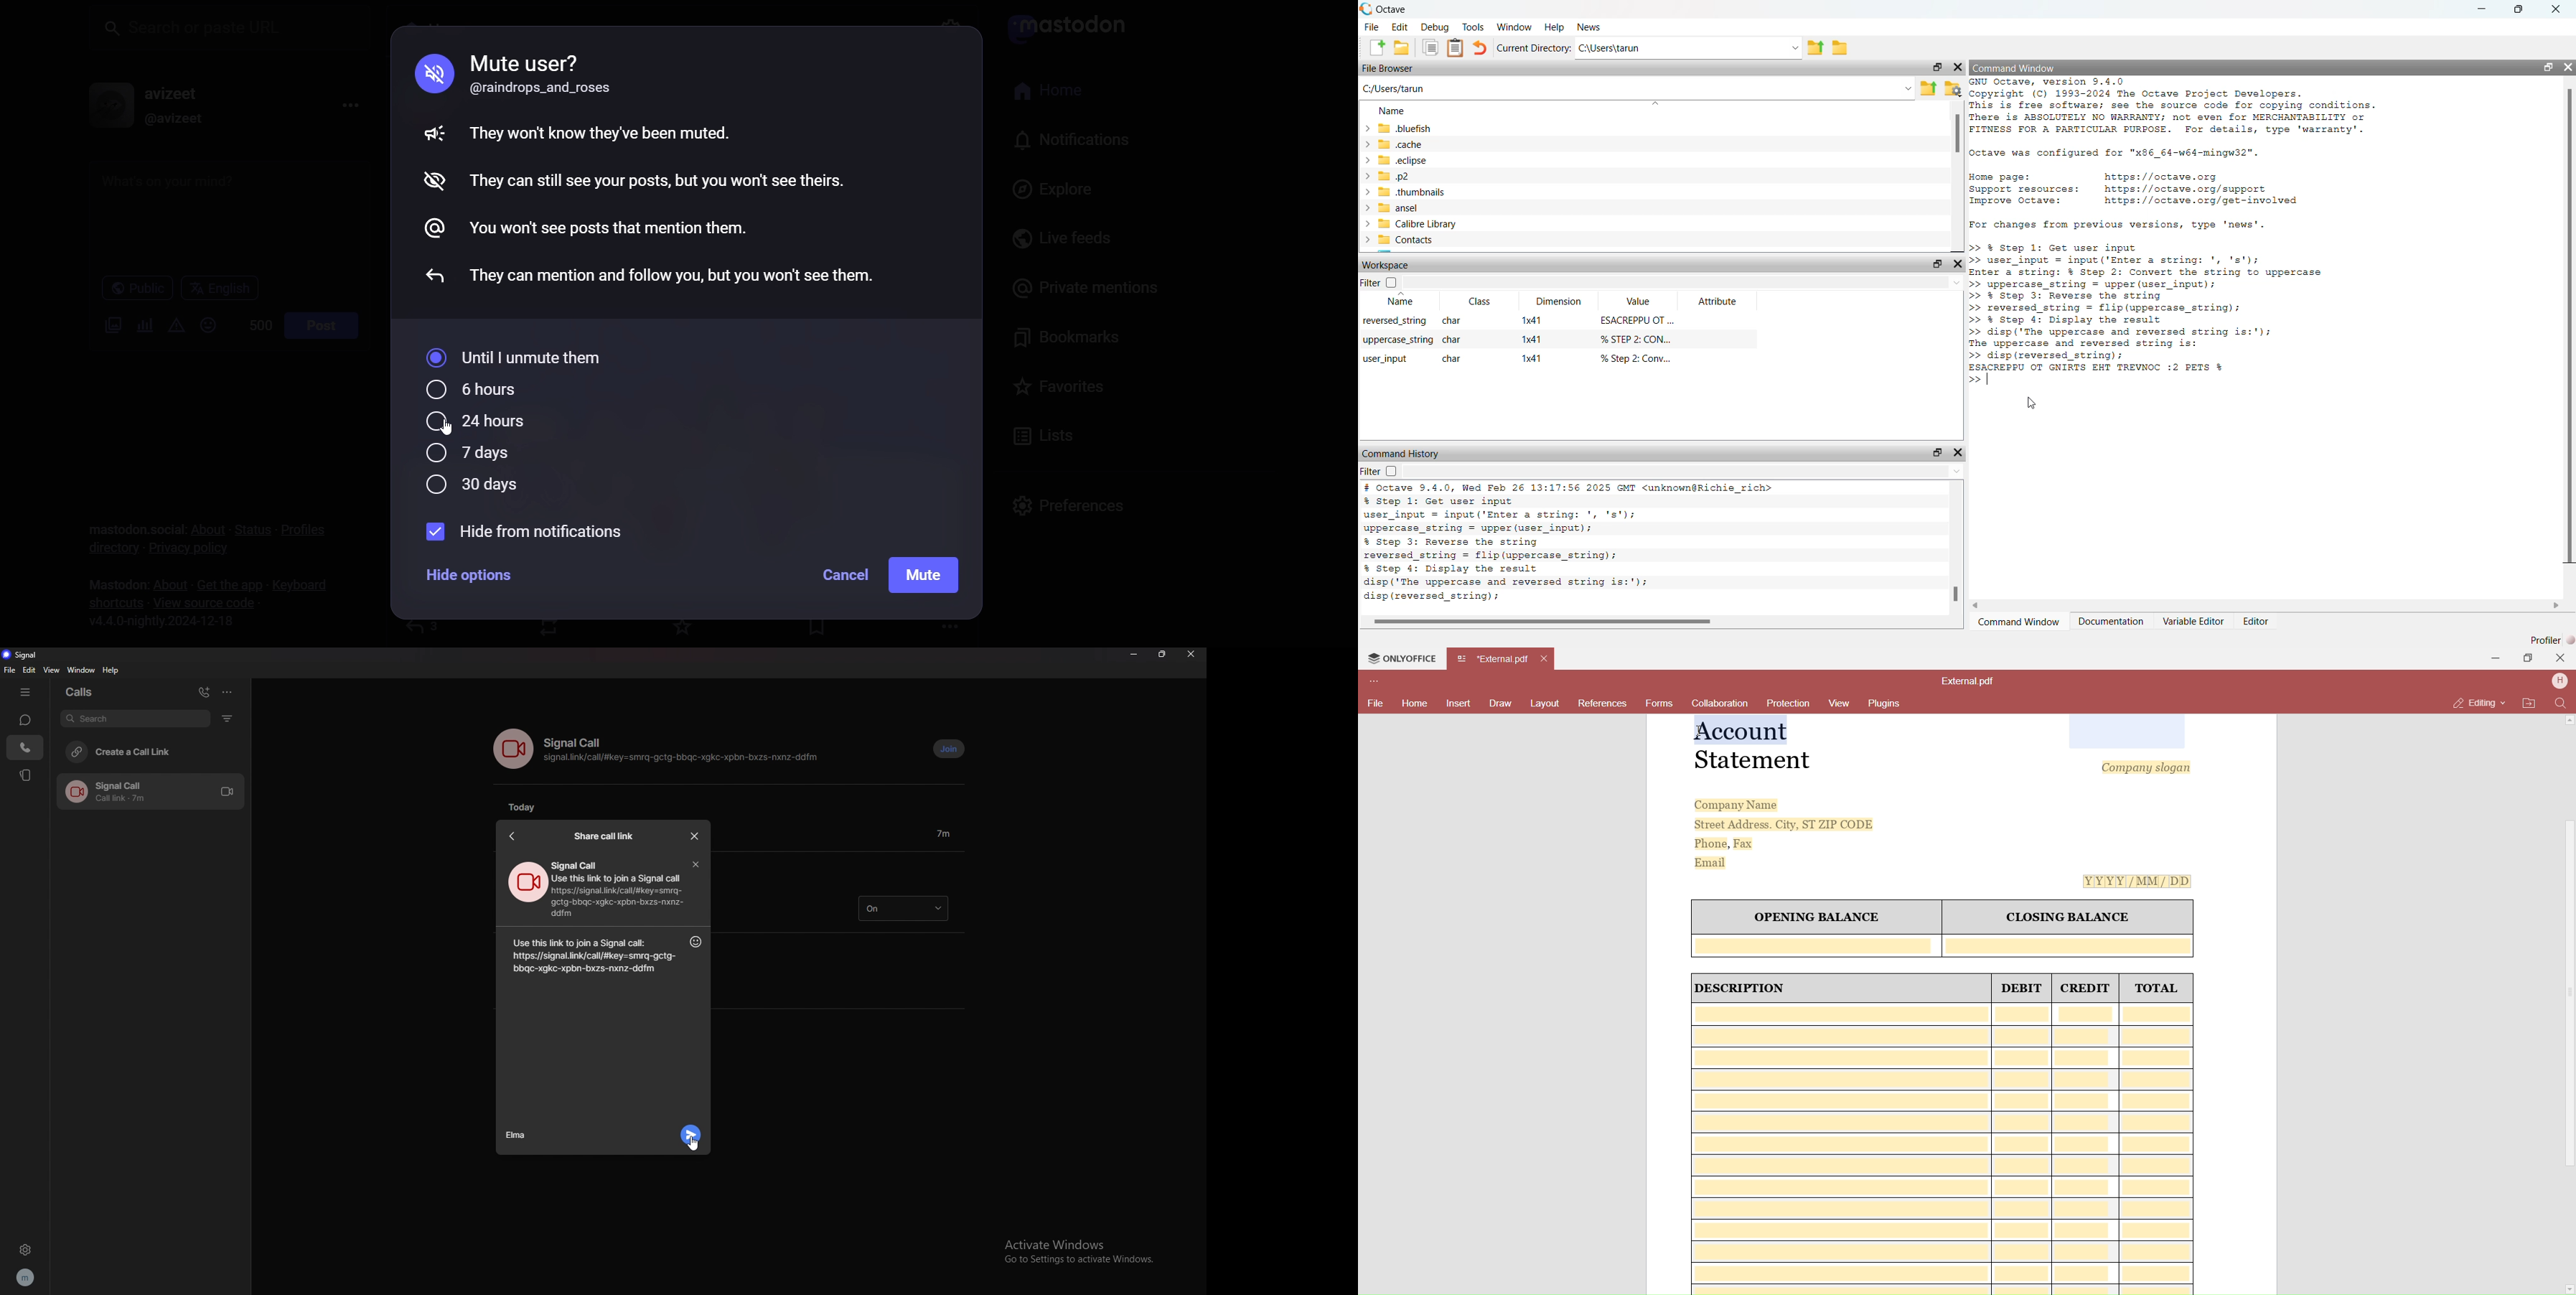  What do you see at coordinates (1958, 592) in the screenshot?
I see `scrollbar` at bounding box center [1958, 592].